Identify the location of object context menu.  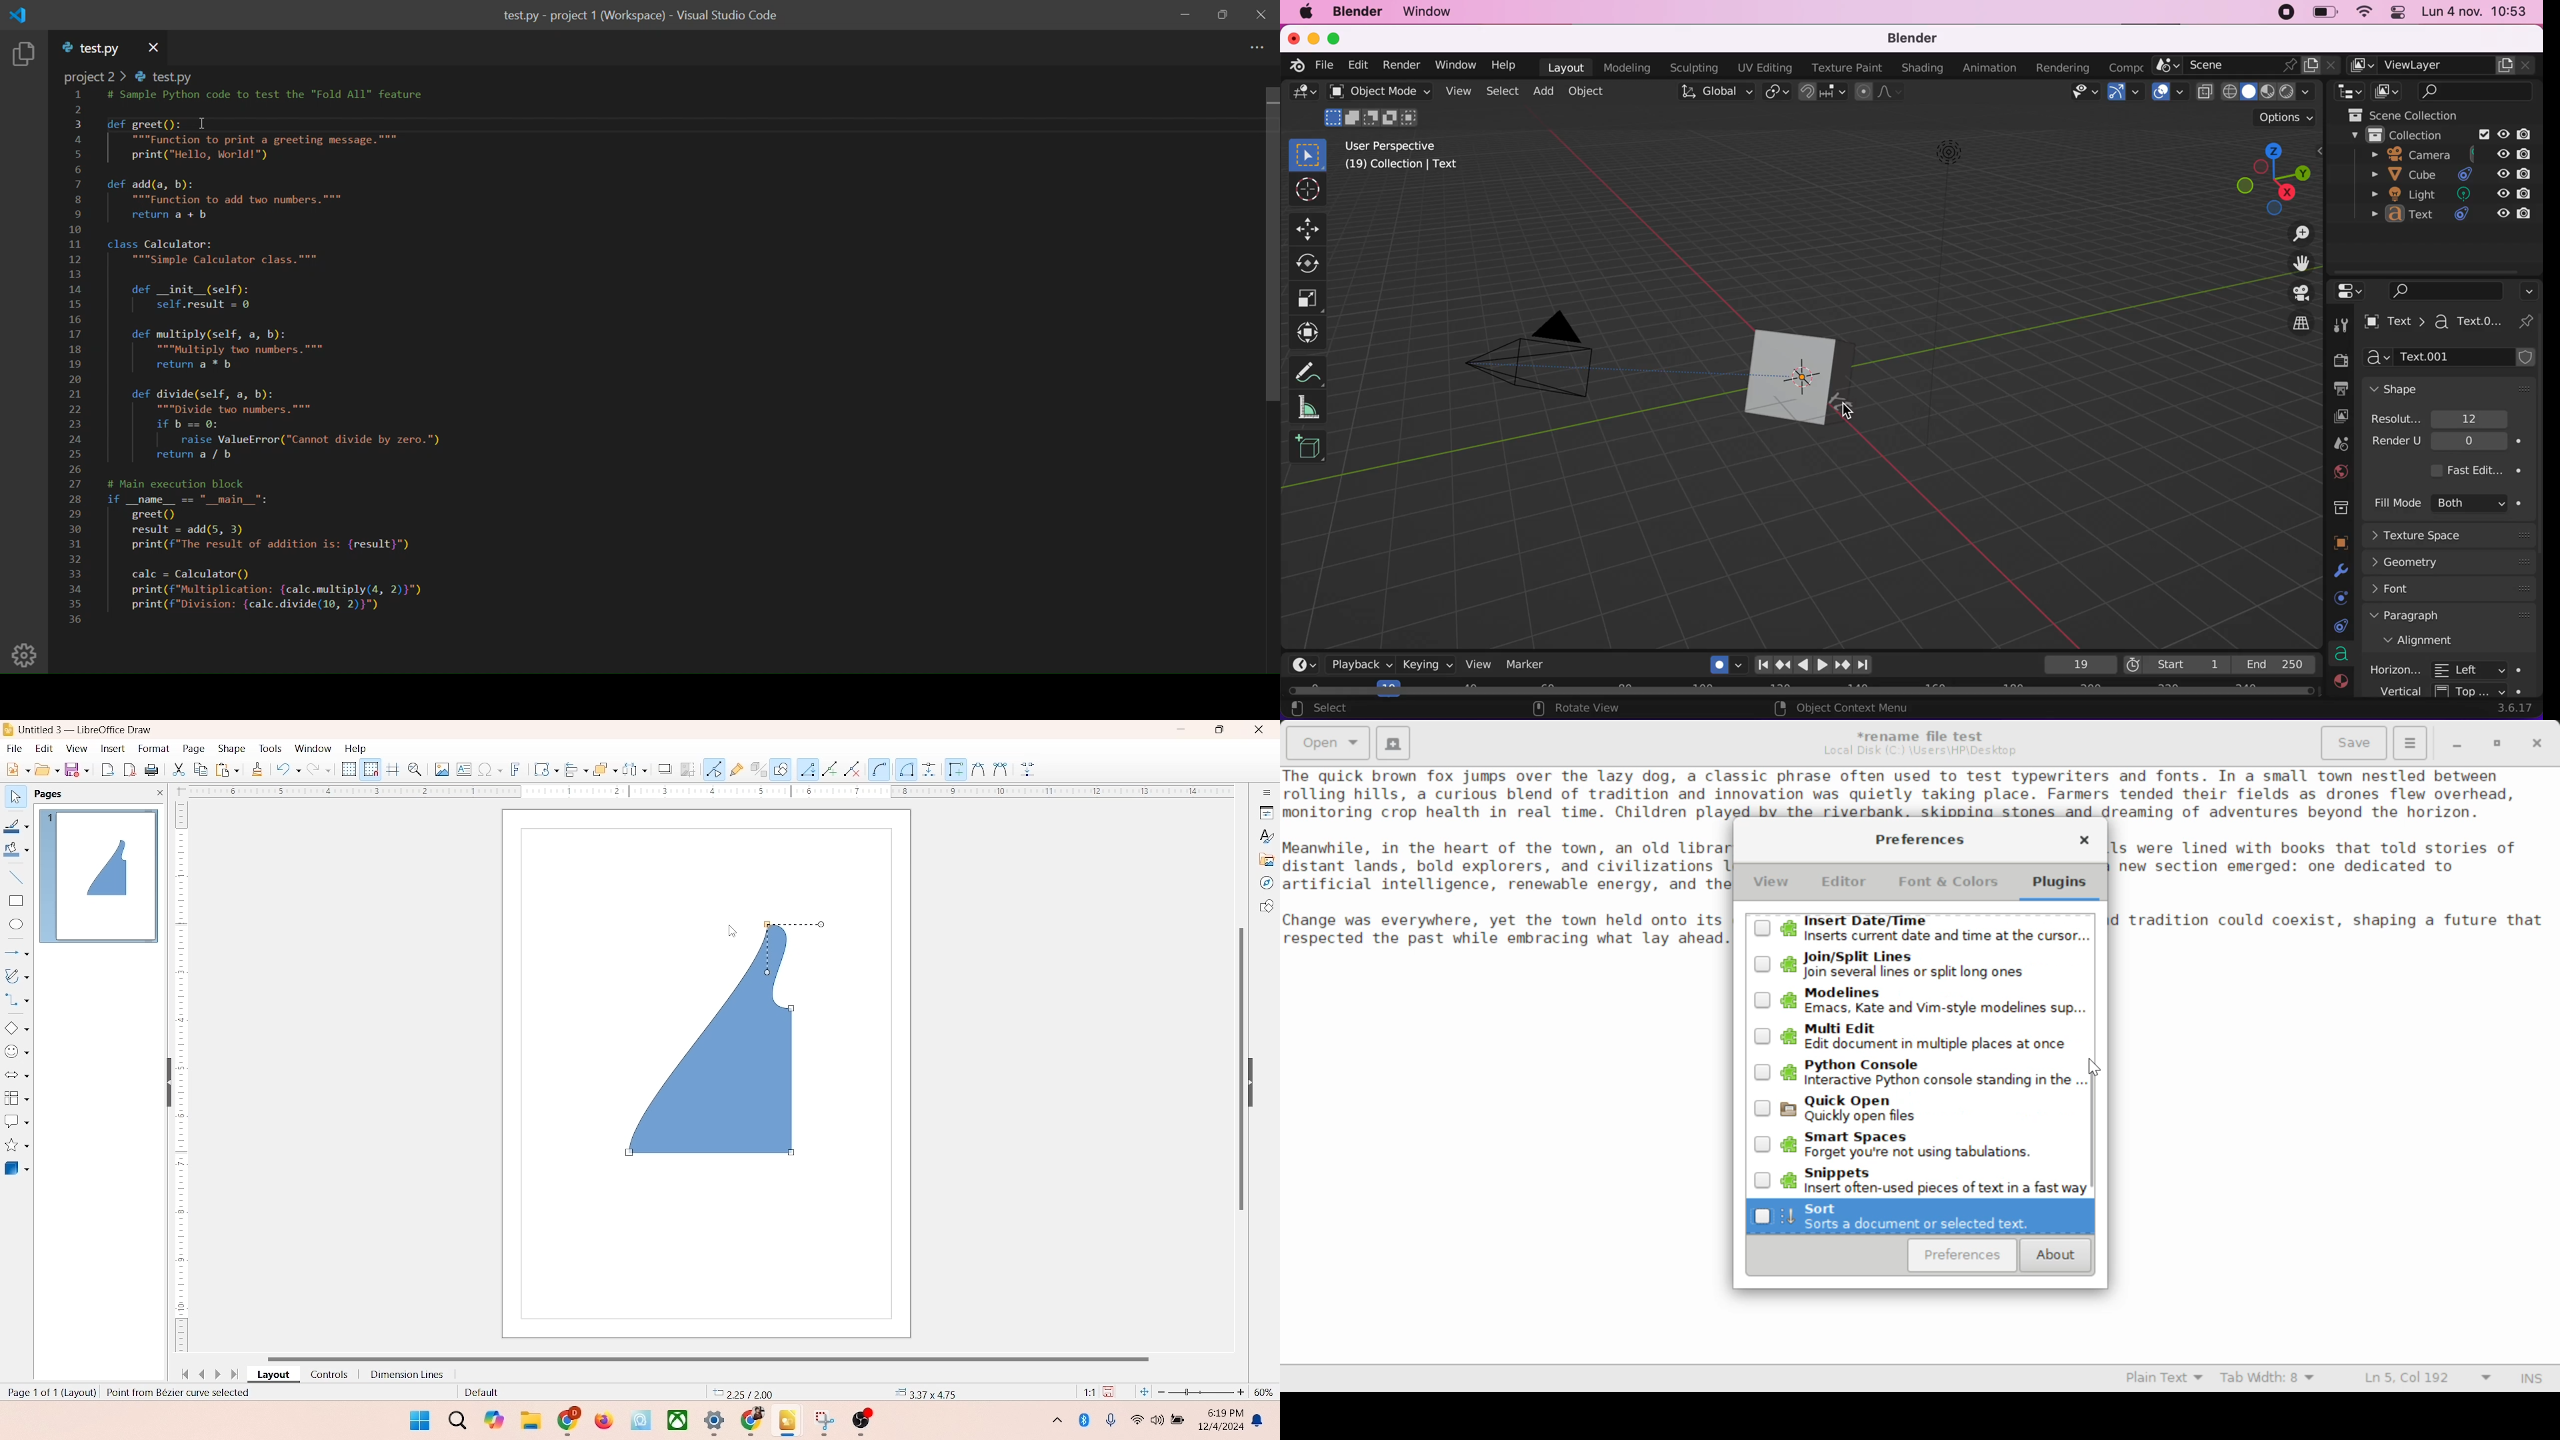
(1848, 709).